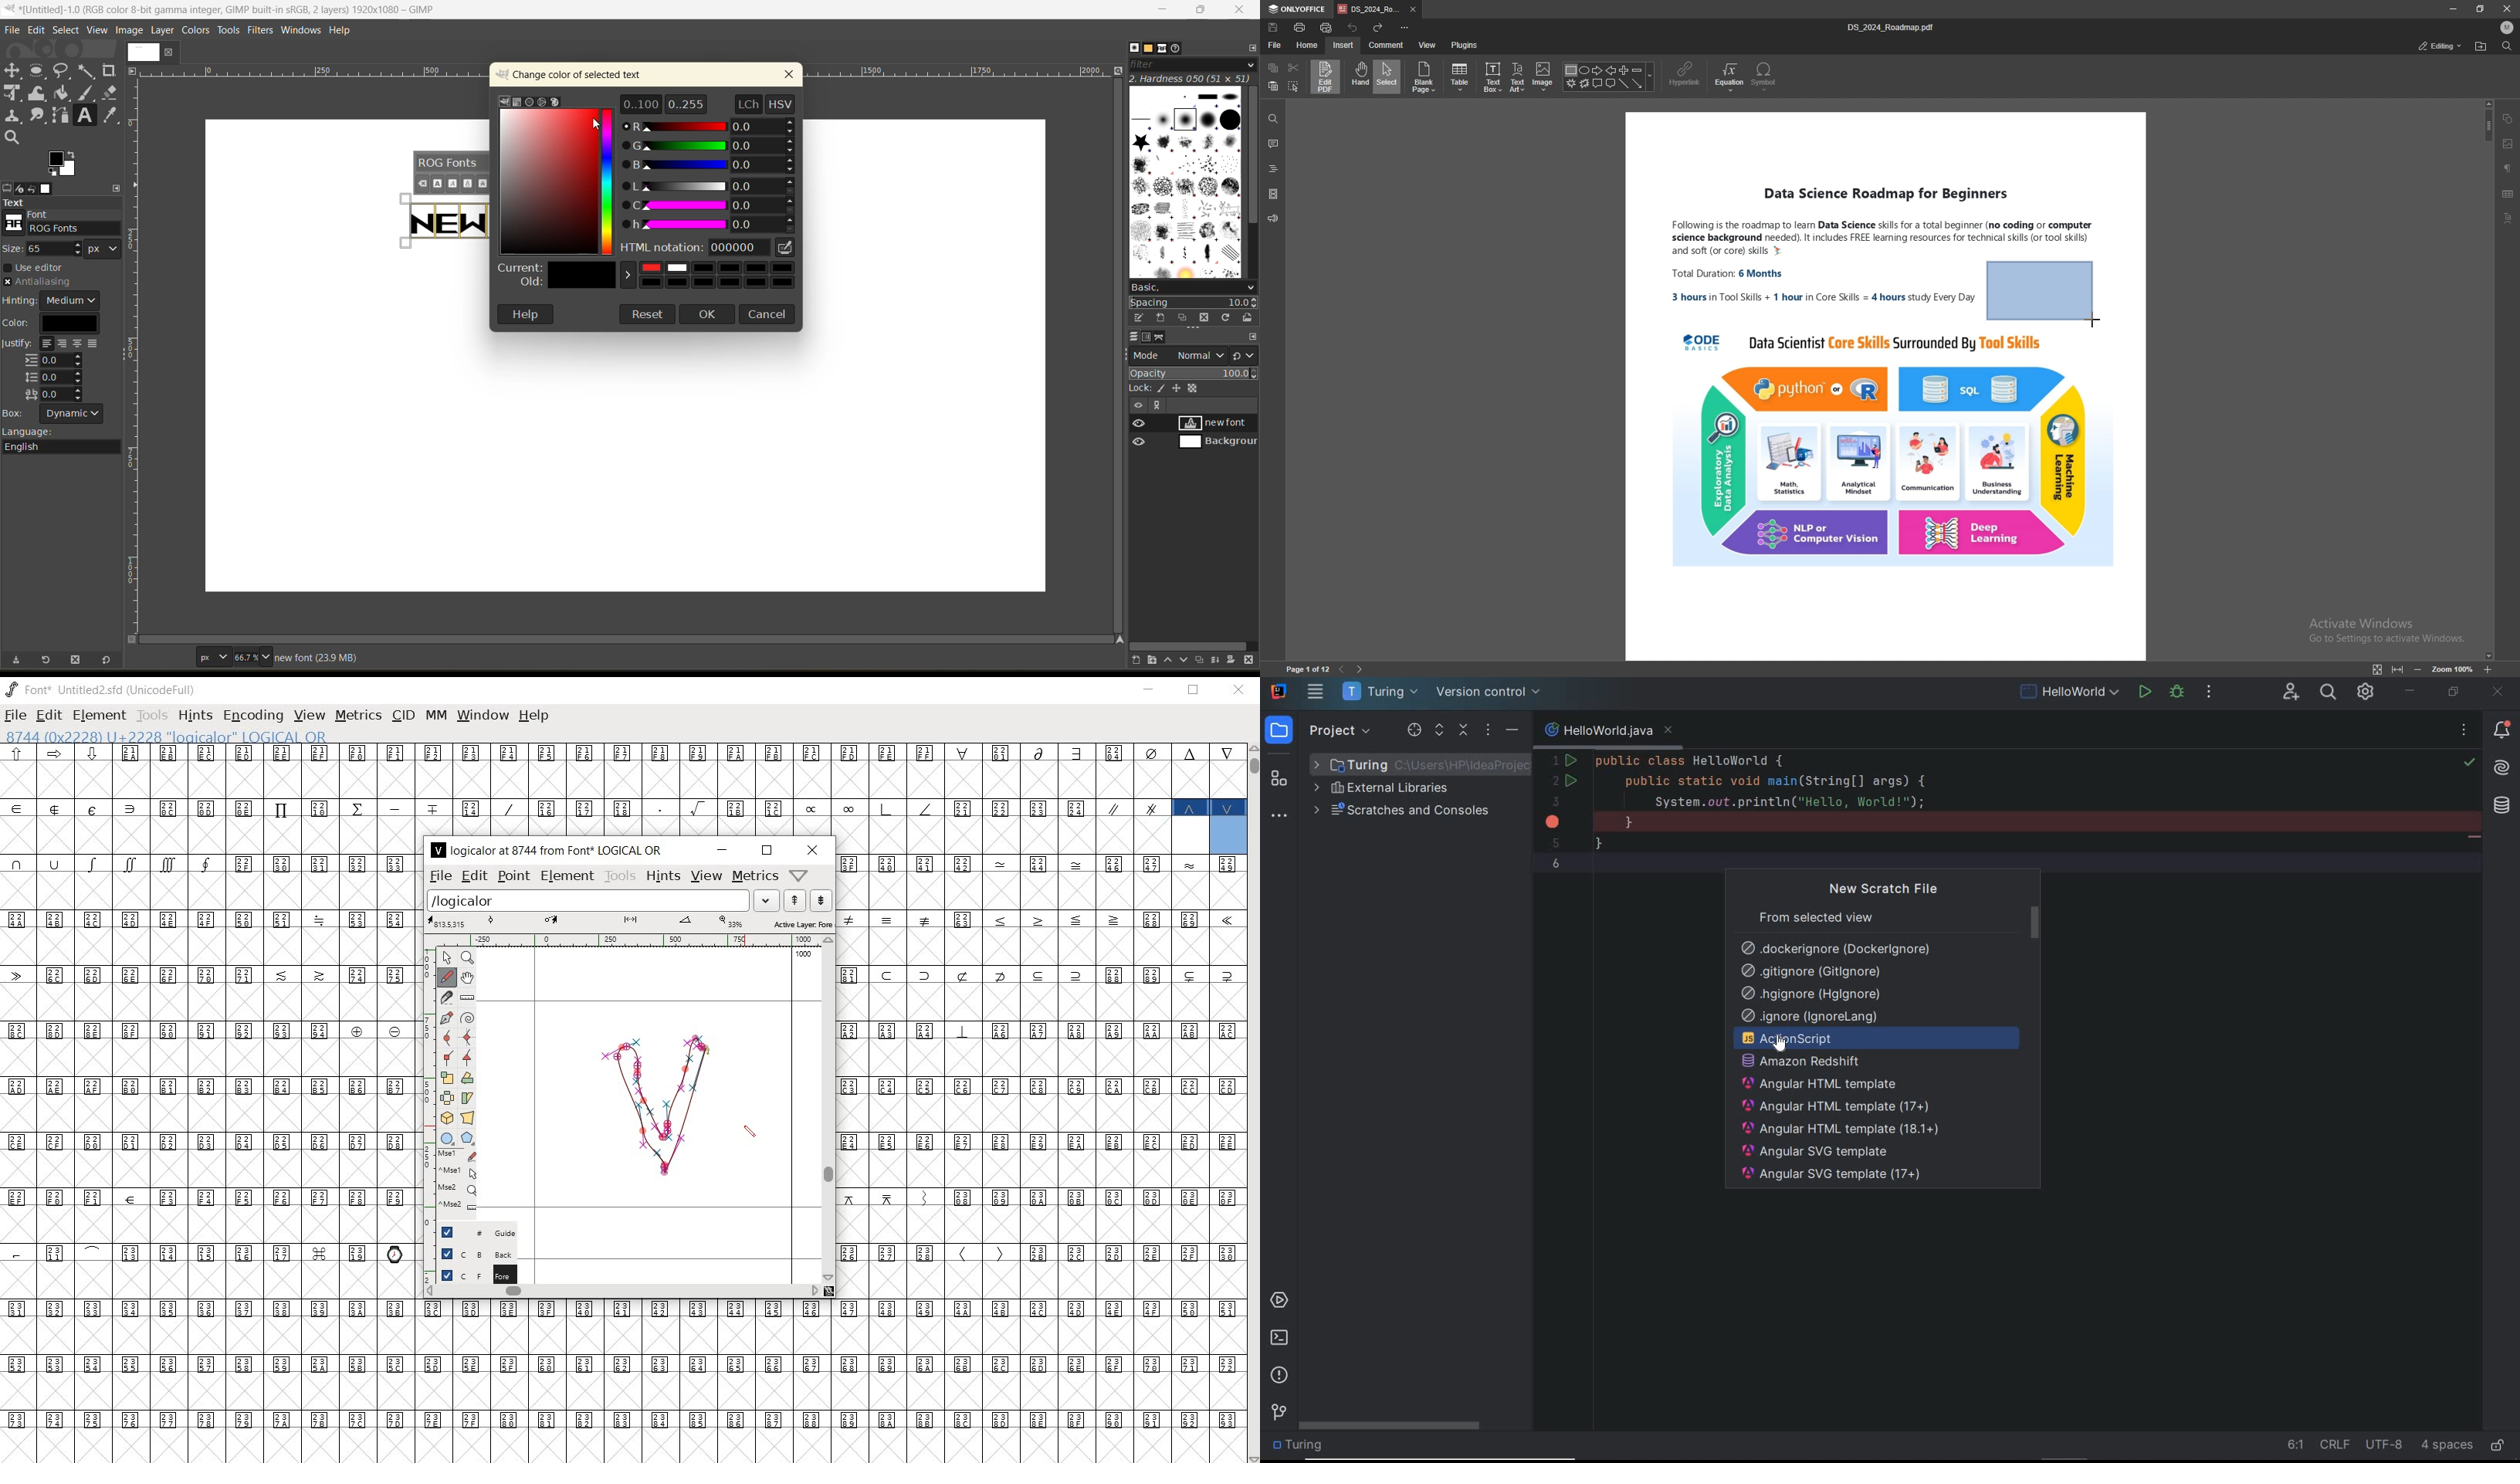 This screenshot has width=2520, height=1484. I want to click on logical OR design, so click(656, 1104).